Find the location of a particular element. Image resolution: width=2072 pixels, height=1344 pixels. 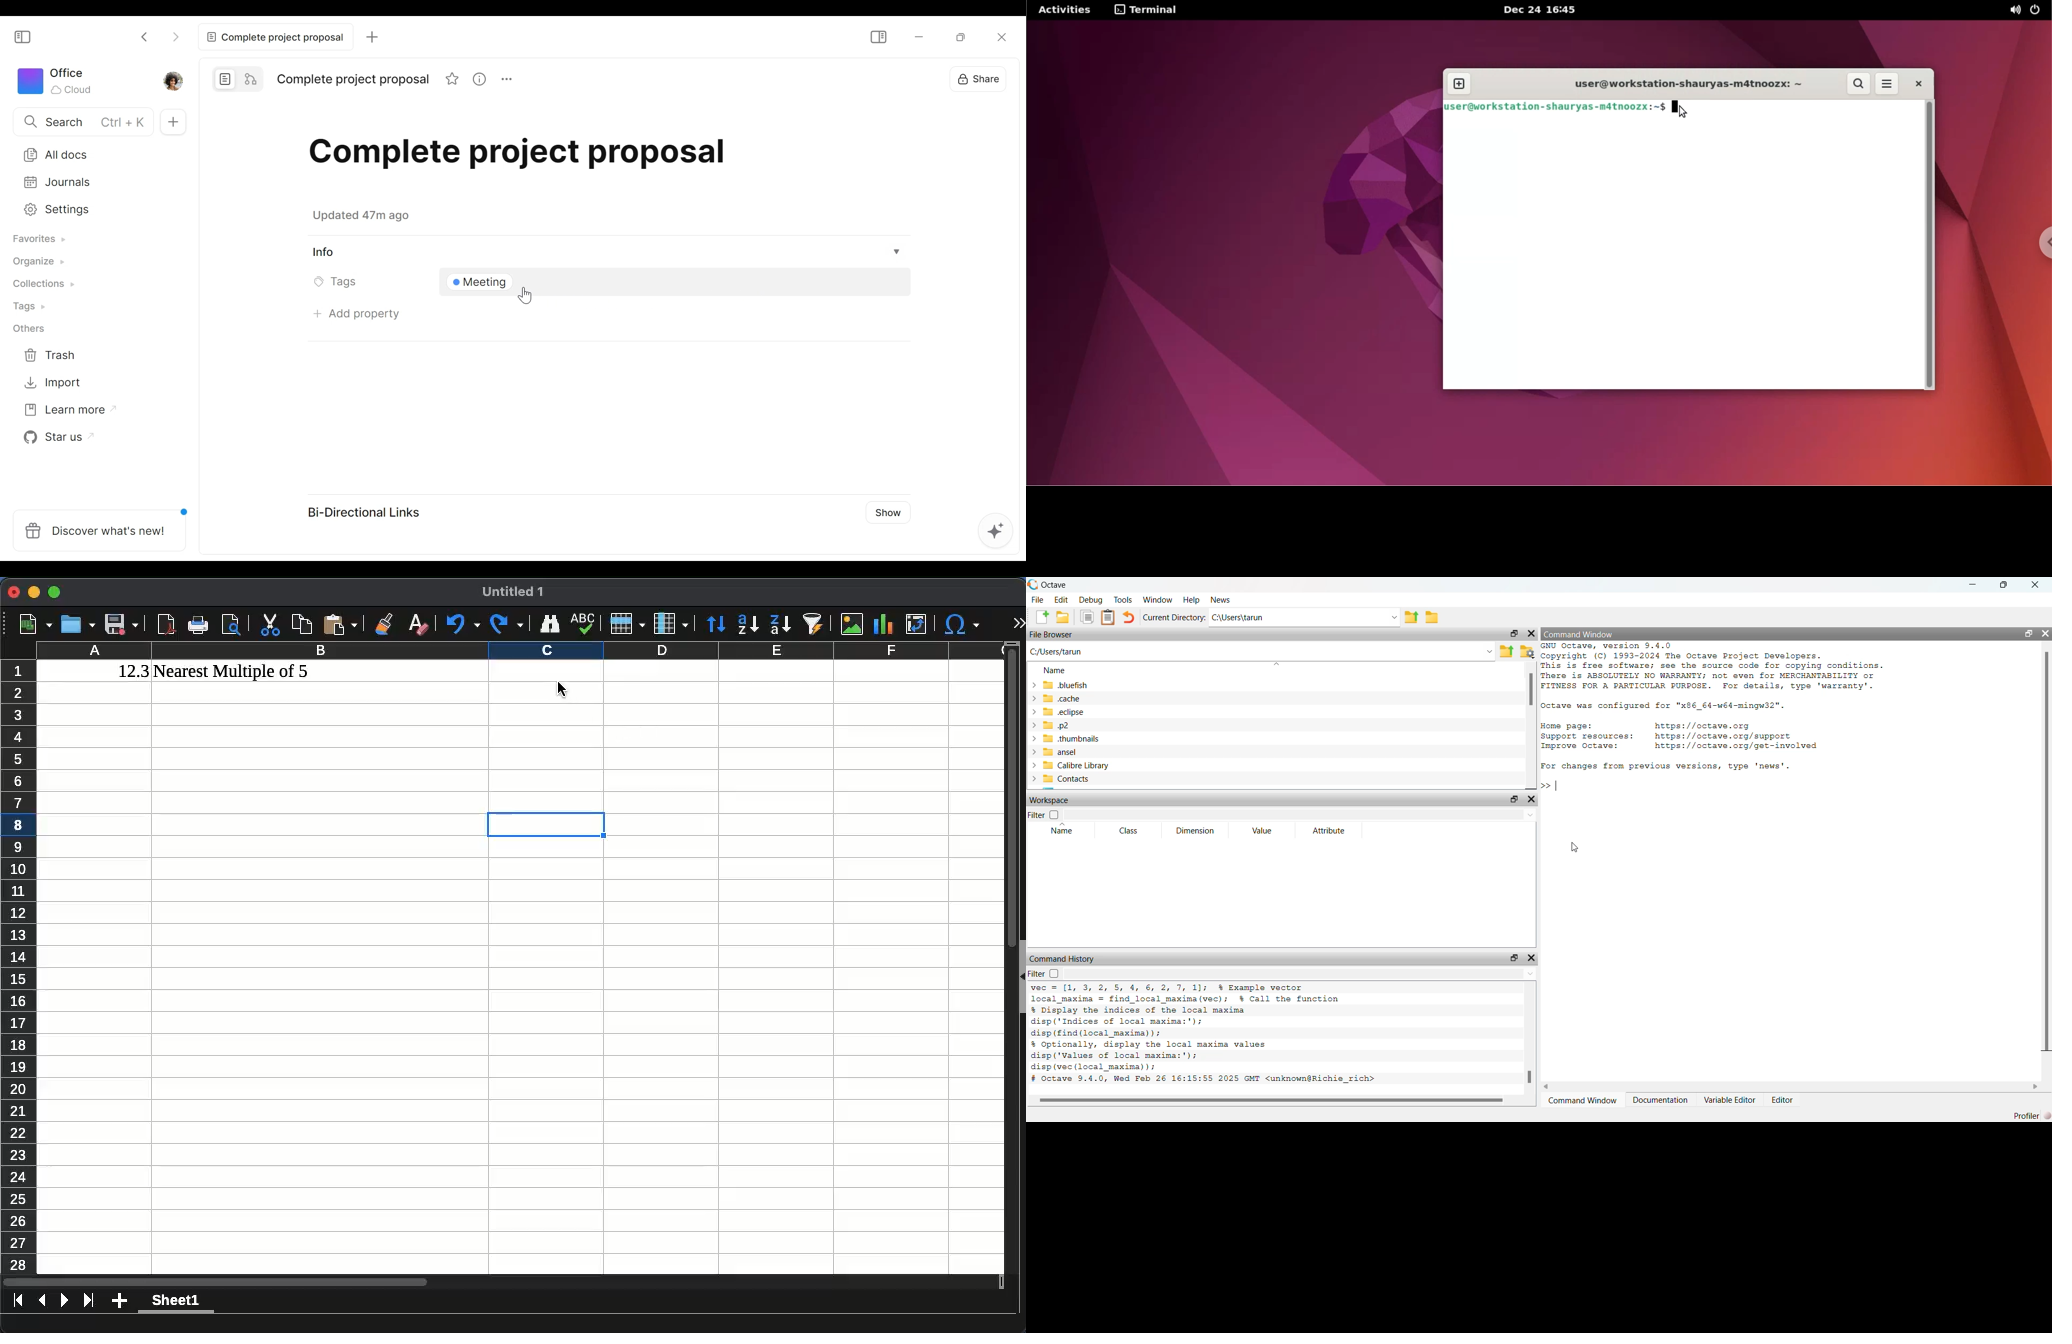

scroll is located at coordinates (1005, 966).